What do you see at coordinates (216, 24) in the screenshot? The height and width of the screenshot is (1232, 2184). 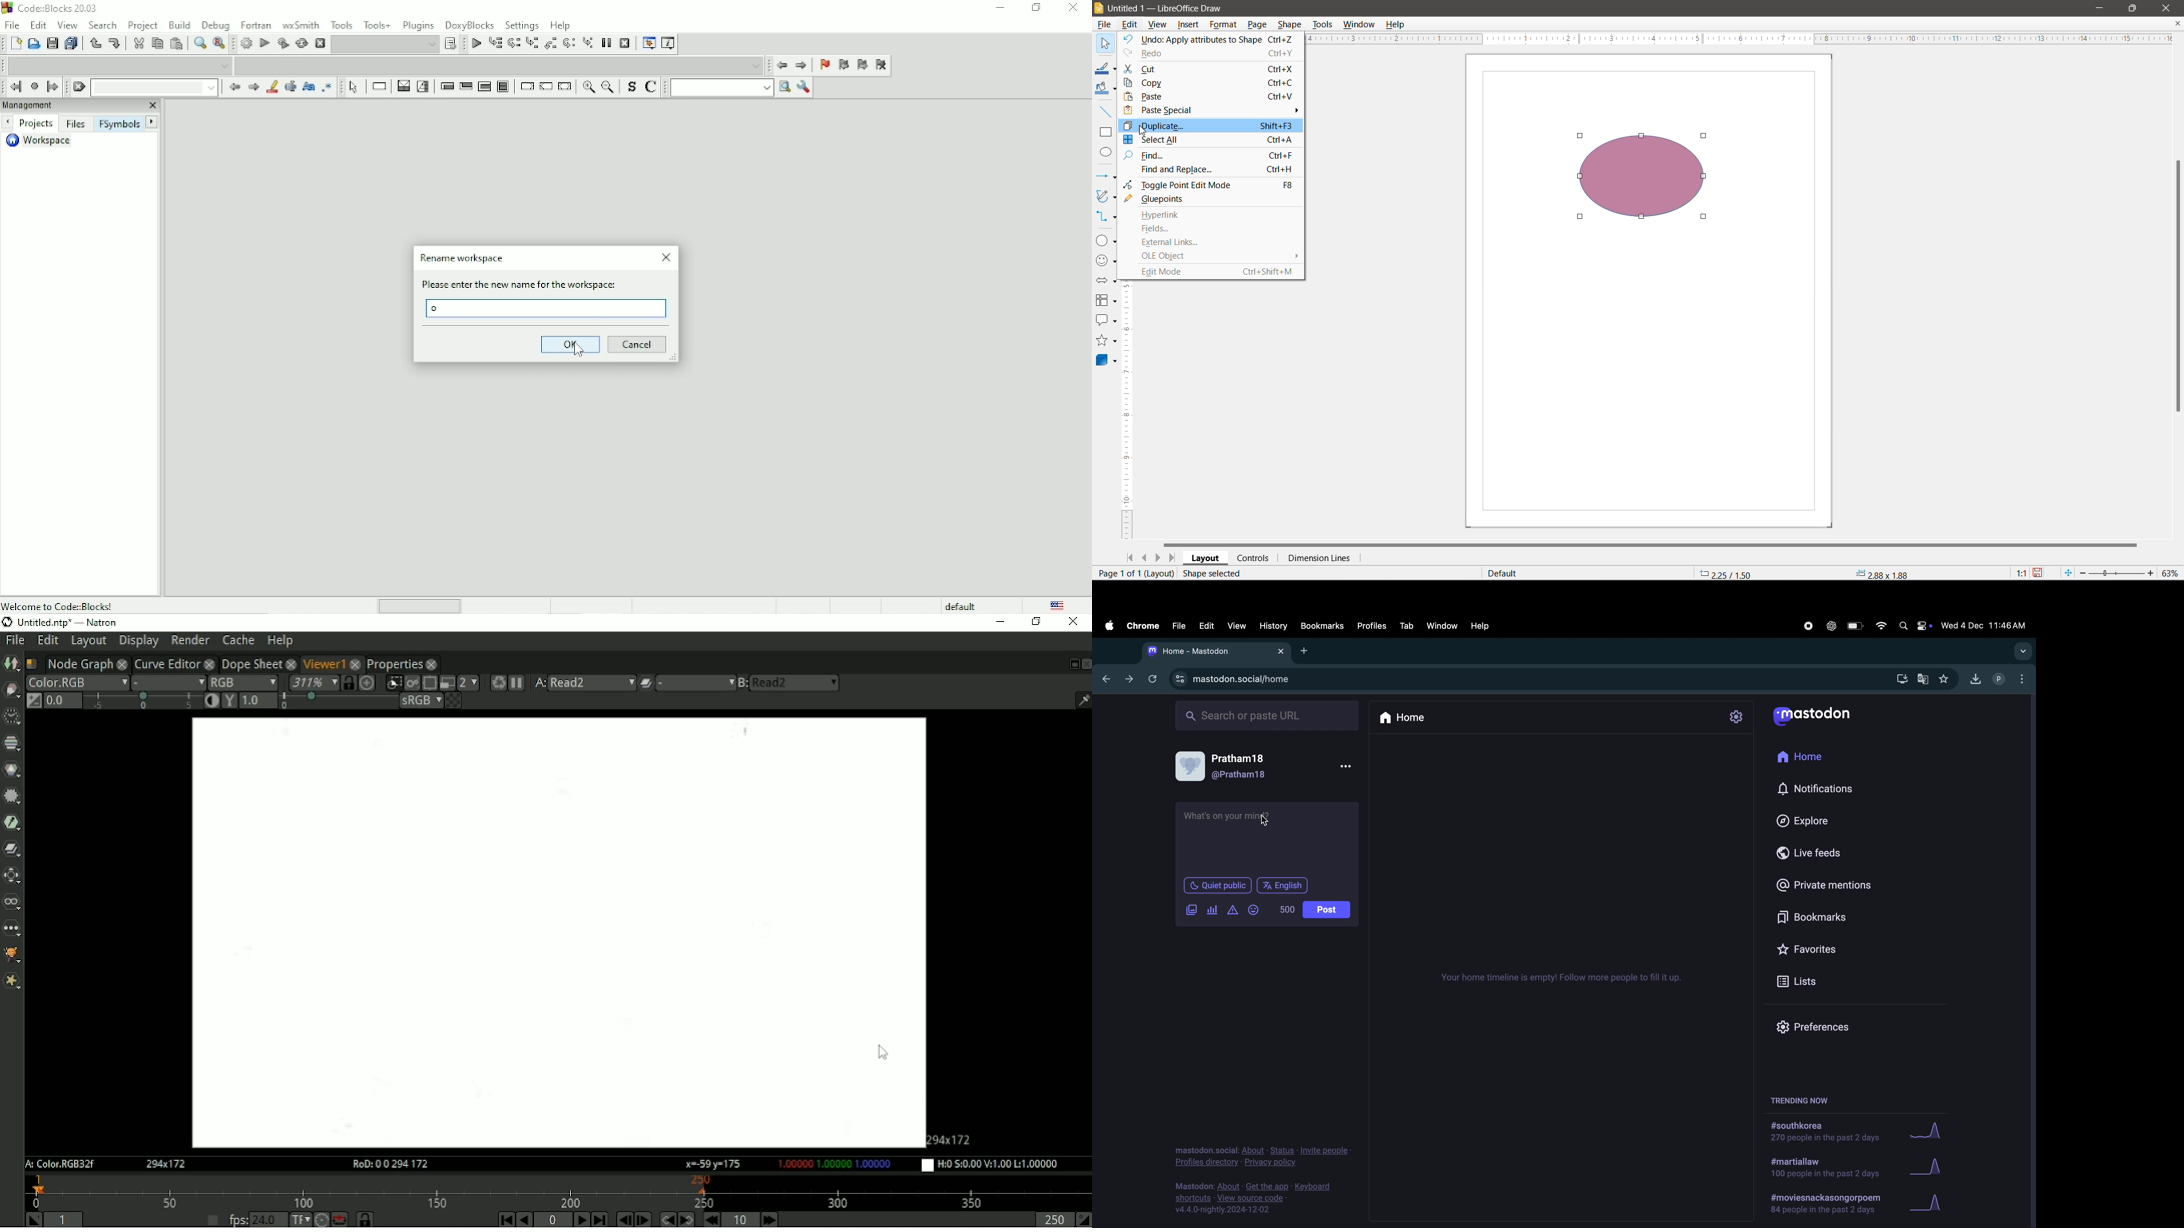 I see `Debug` at bounding box center [216, 24].